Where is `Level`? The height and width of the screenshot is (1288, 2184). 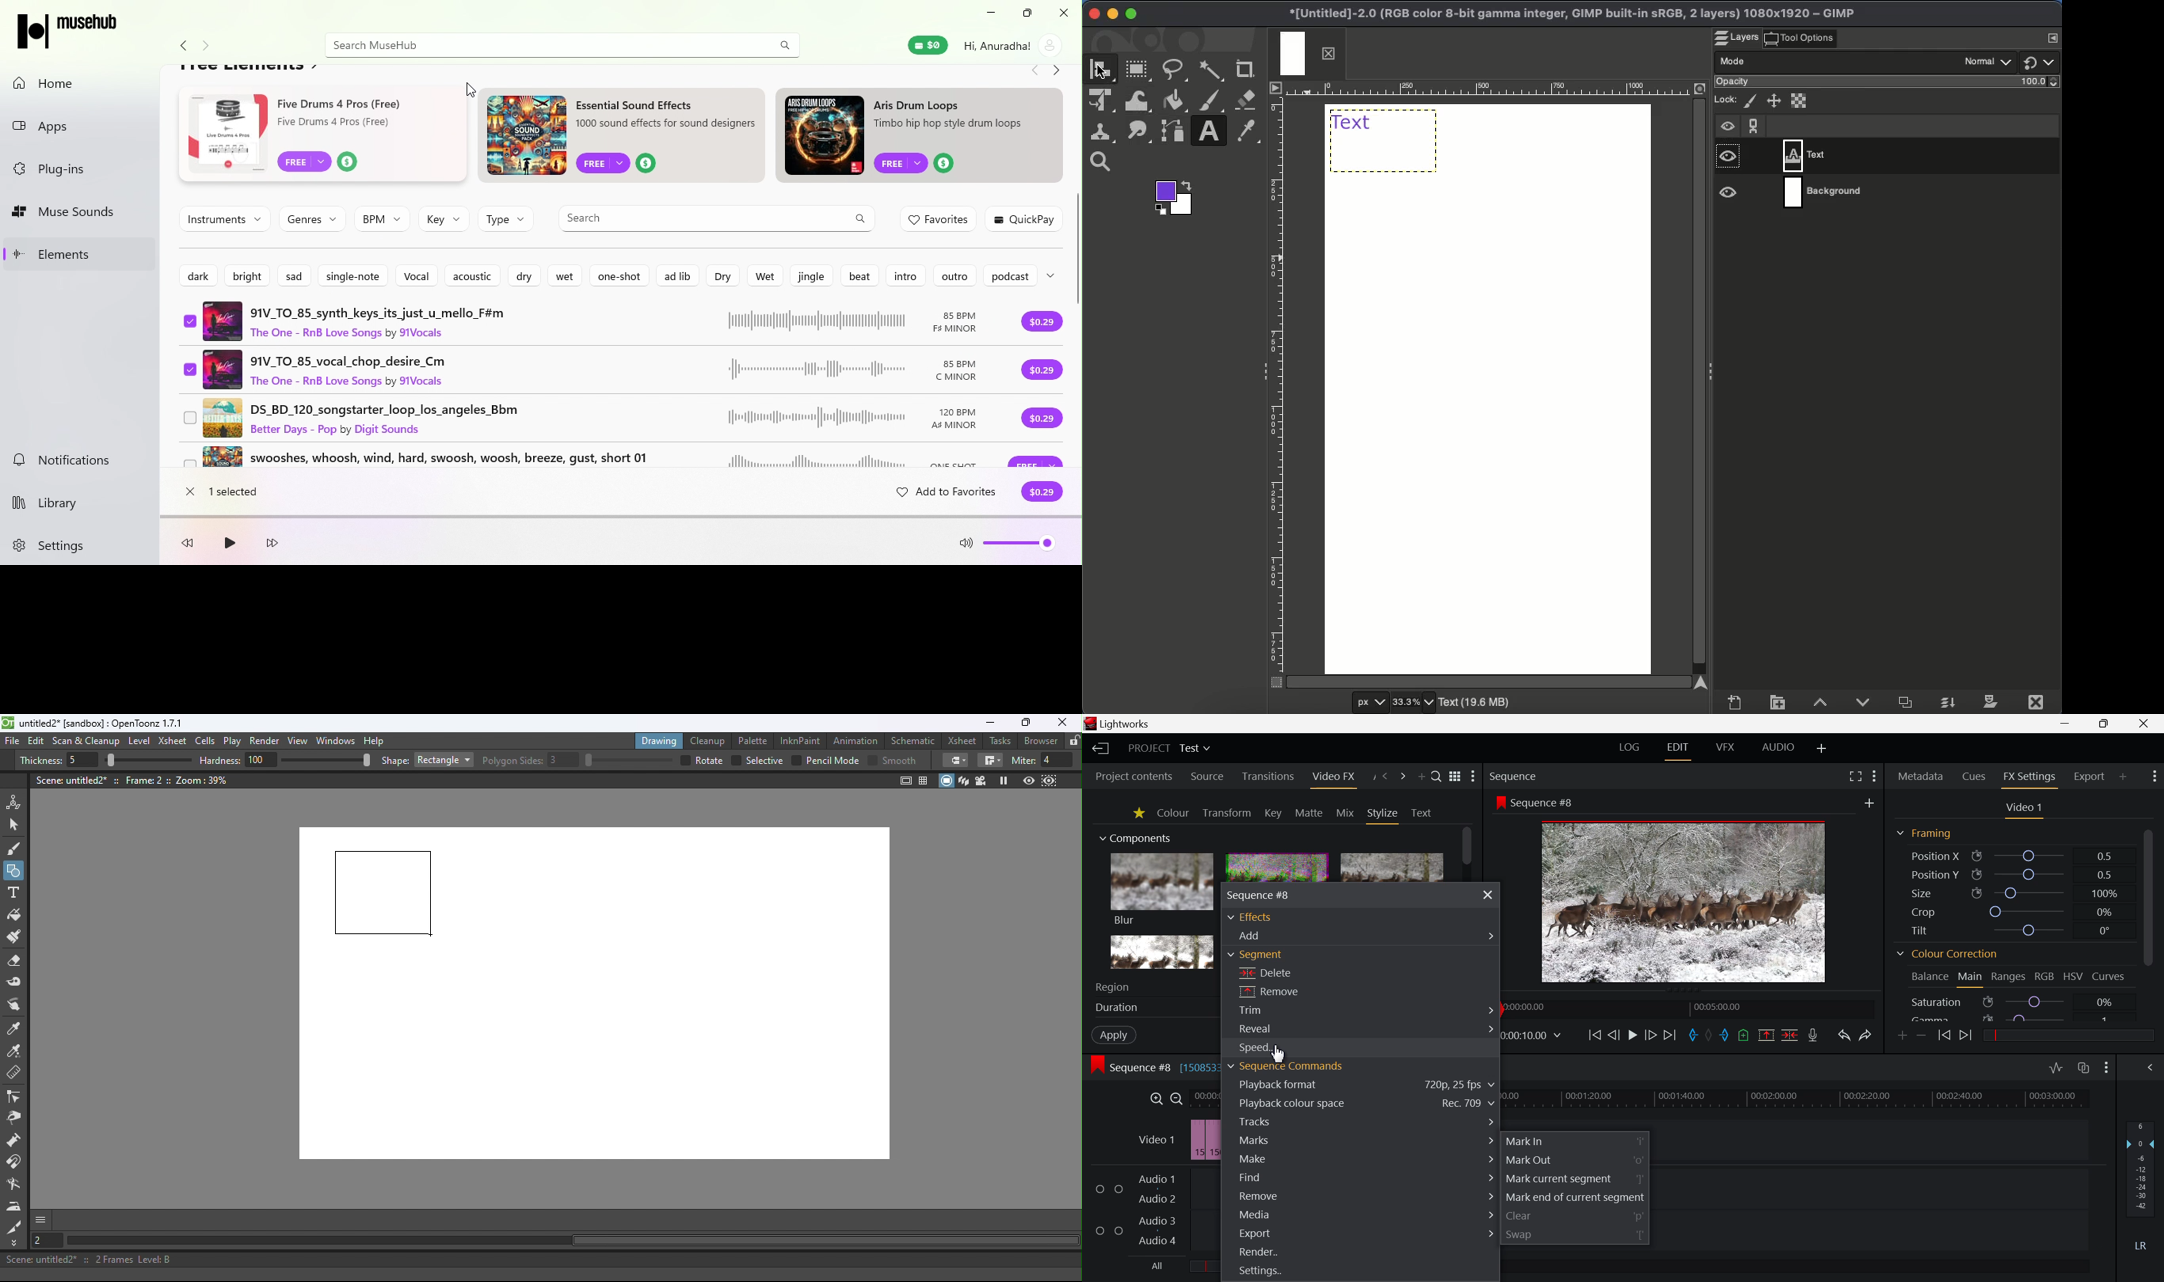 Level is located at coordinates (139, 742).